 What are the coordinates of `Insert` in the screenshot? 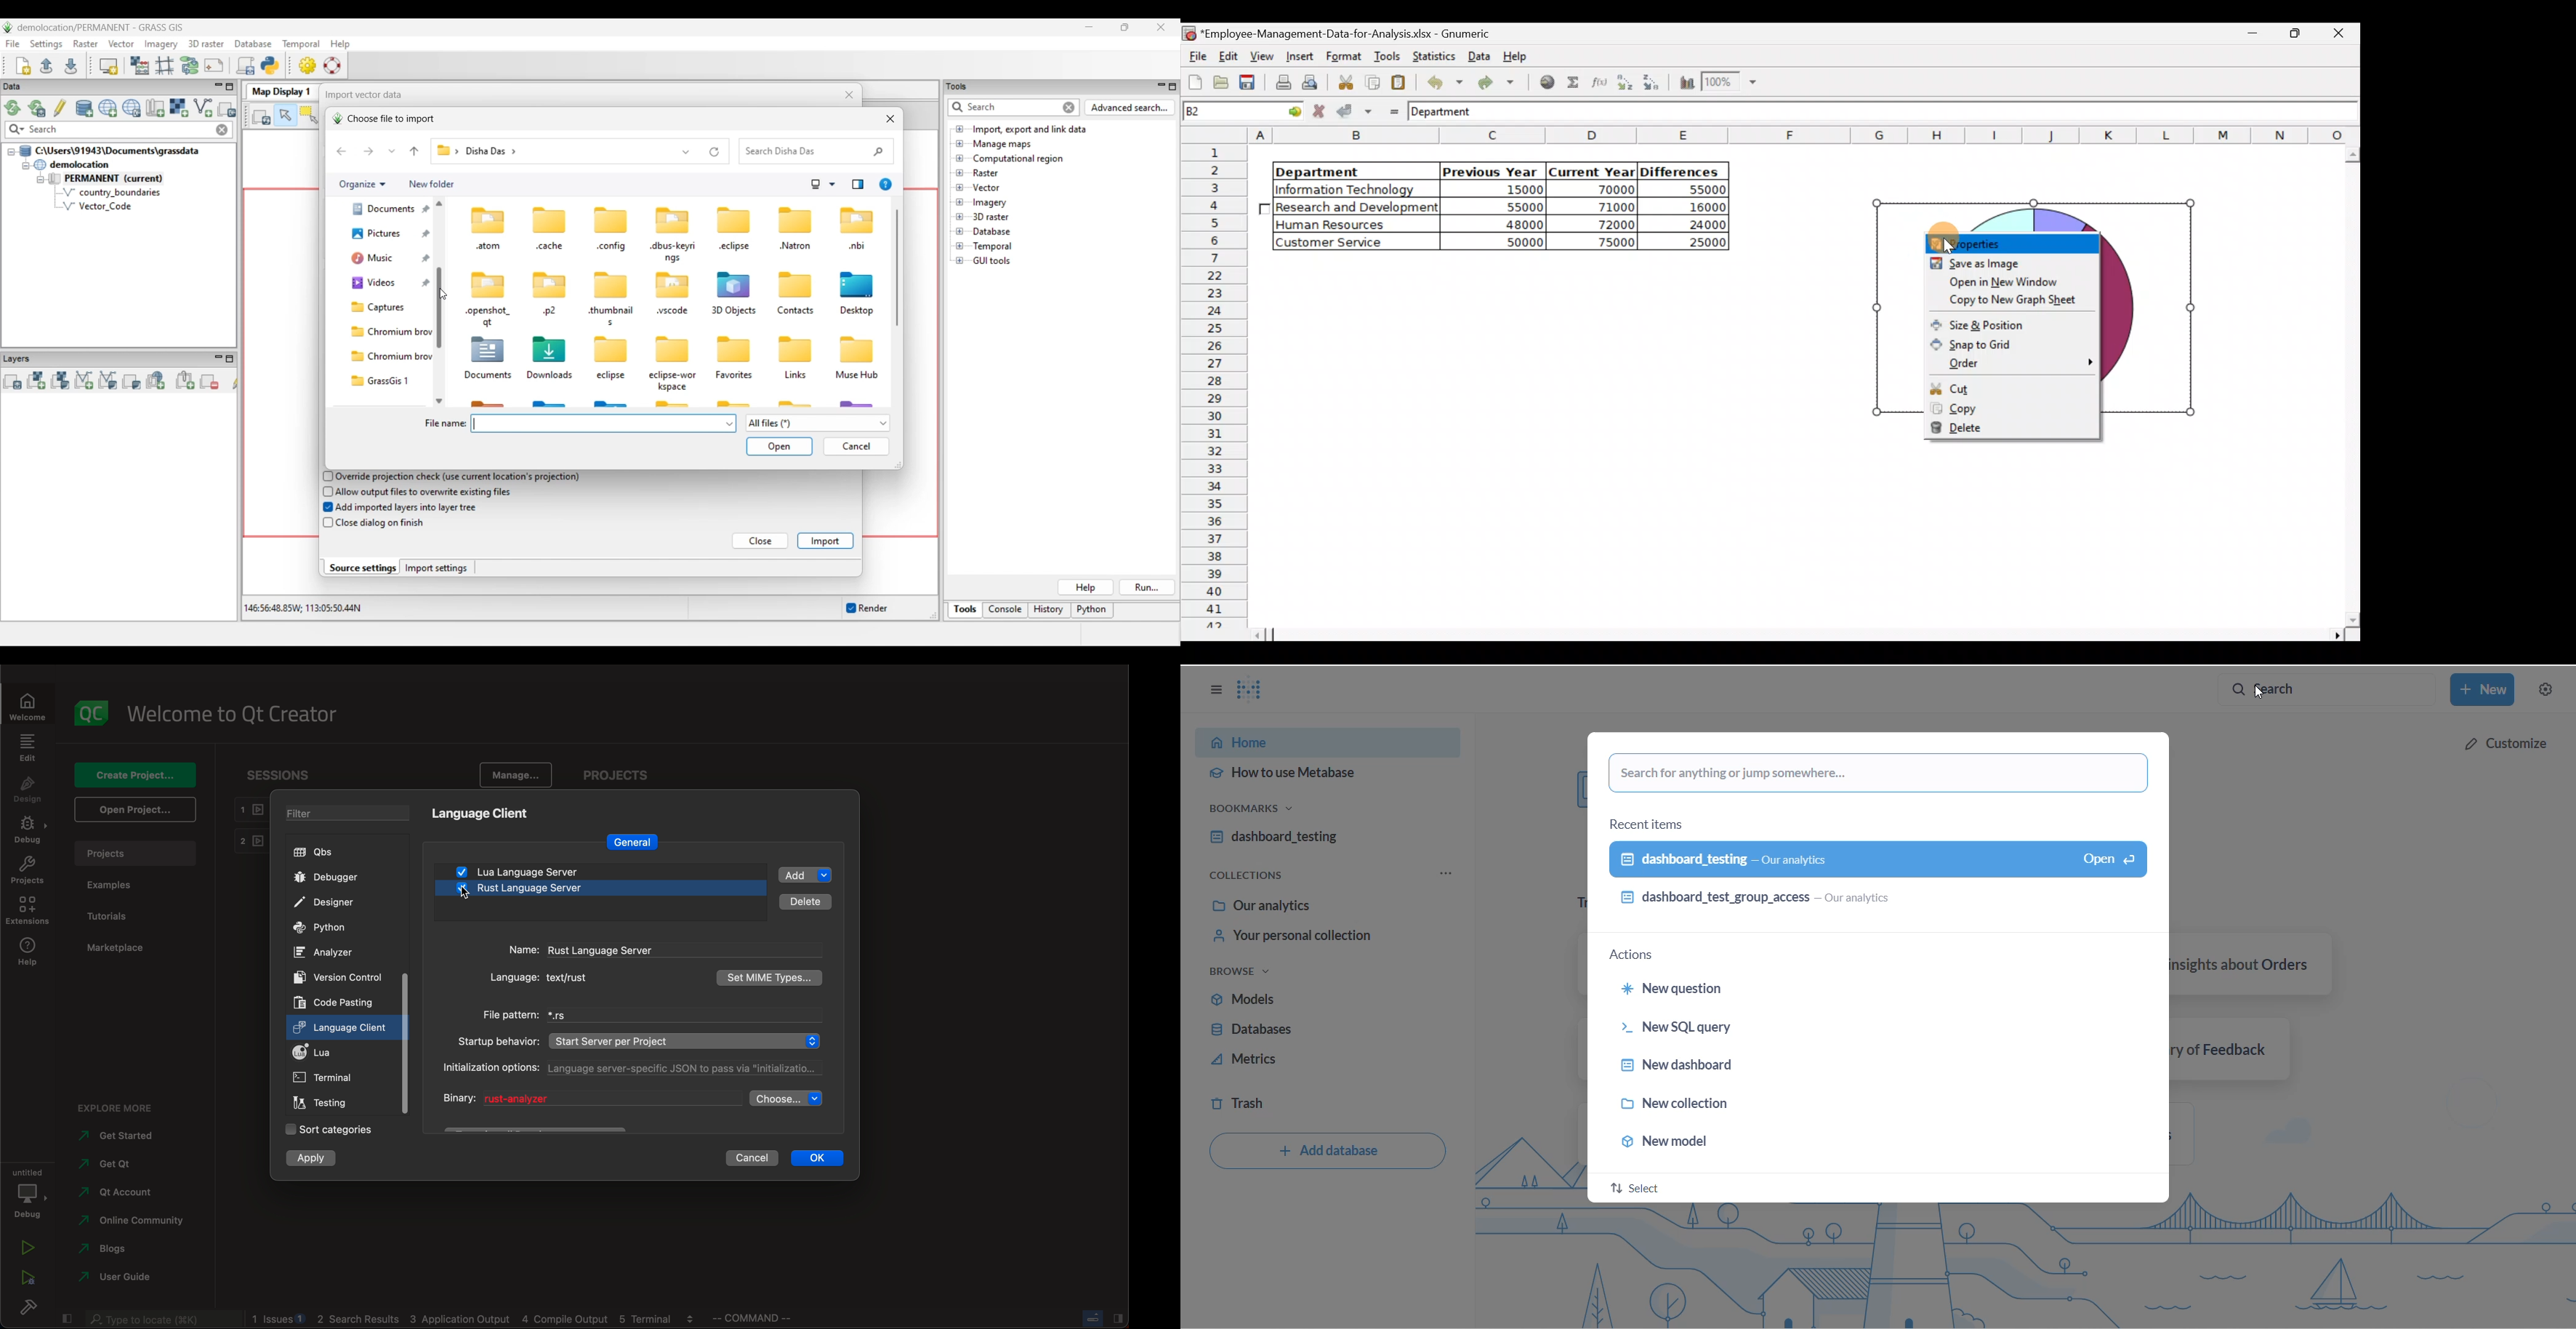 It's located at (1299, 55).